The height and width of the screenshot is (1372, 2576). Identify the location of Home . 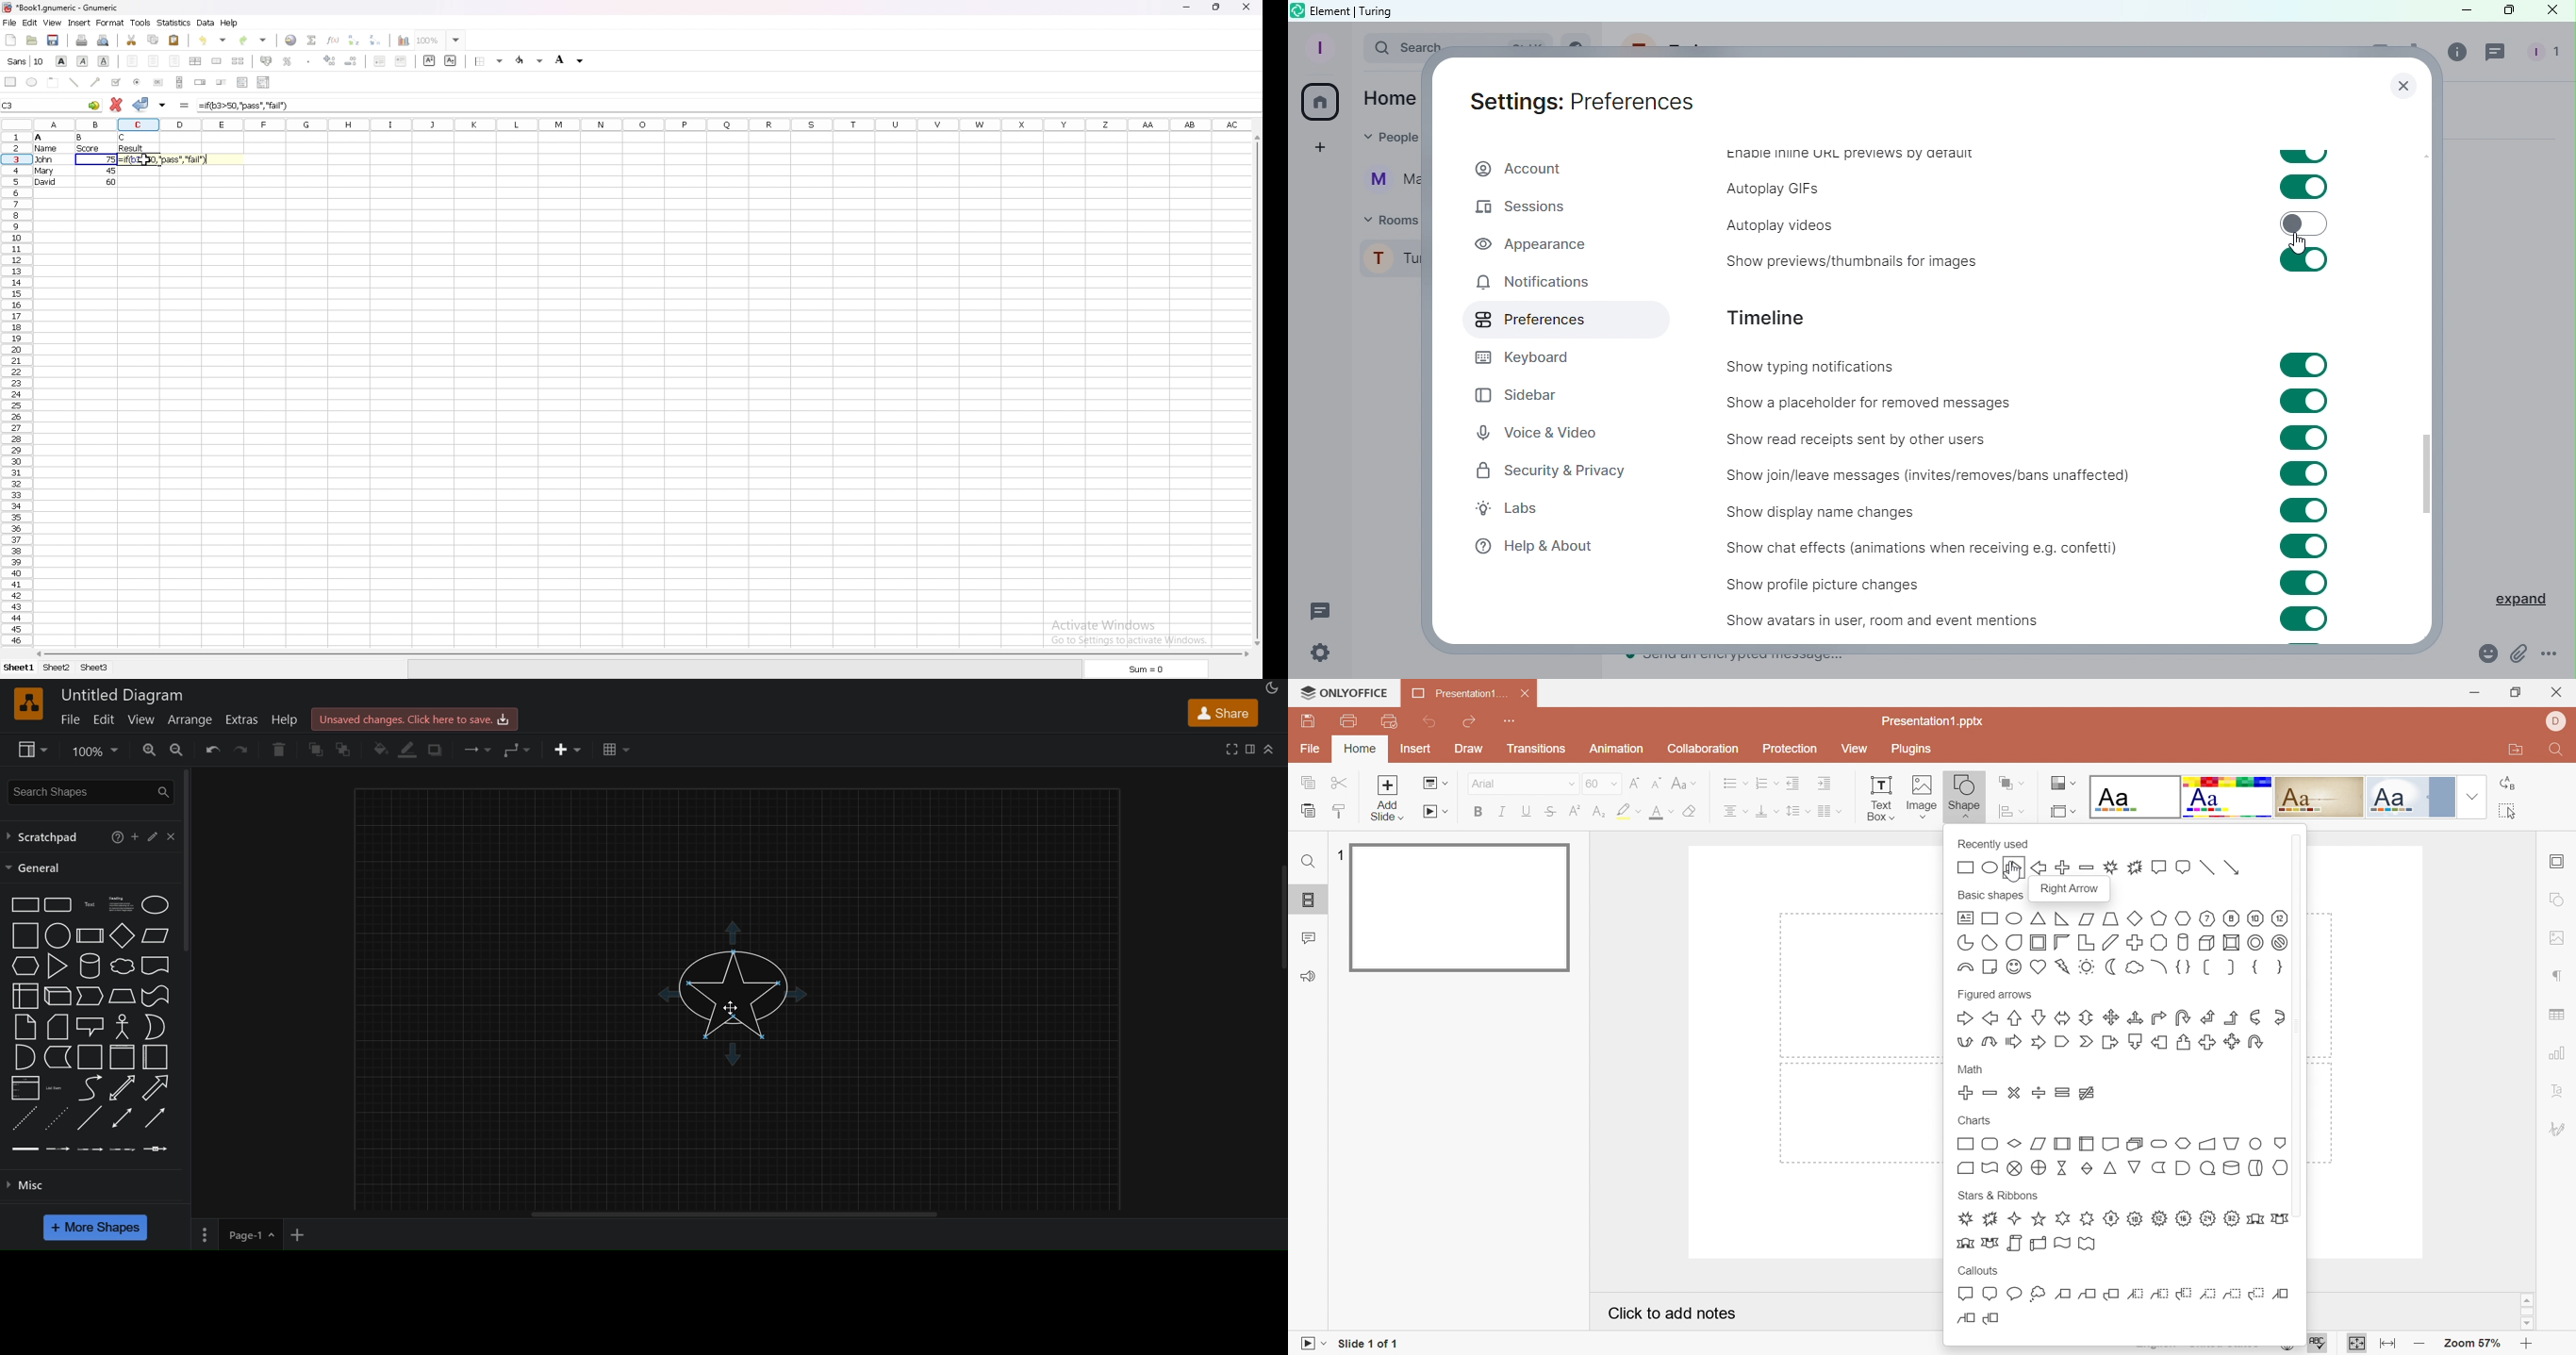
(1390, 97).